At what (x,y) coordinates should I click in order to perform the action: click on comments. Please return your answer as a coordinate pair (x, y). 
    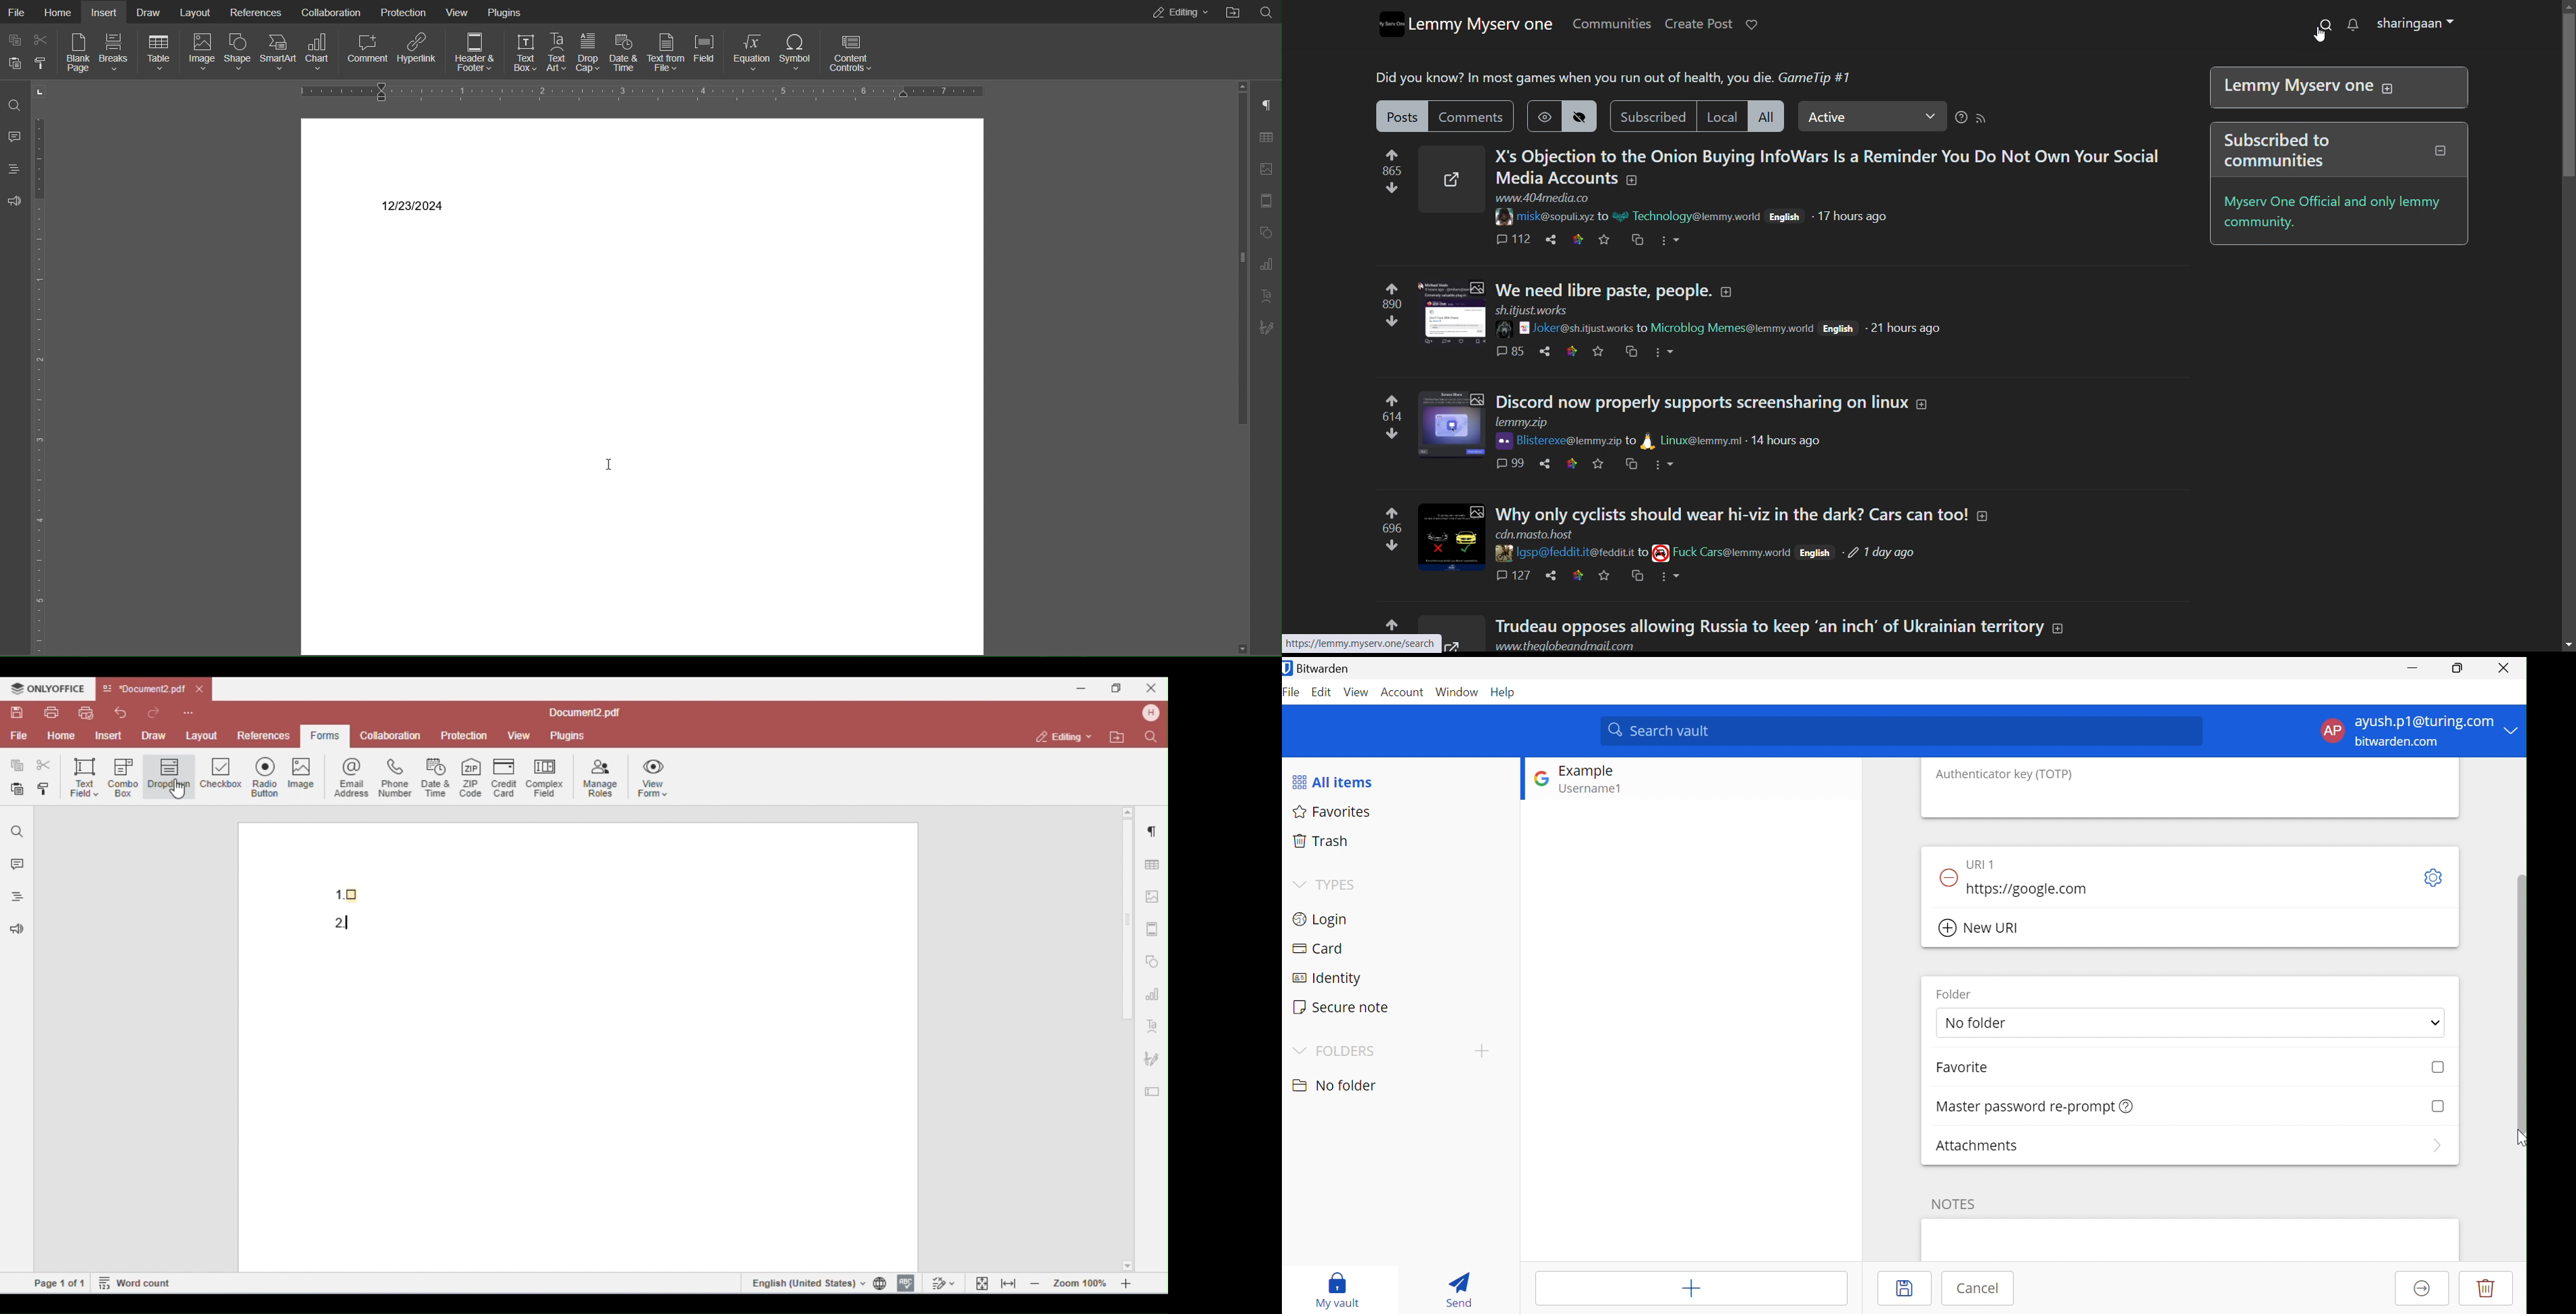
    Looking at the image, I should click on (1512, 351).